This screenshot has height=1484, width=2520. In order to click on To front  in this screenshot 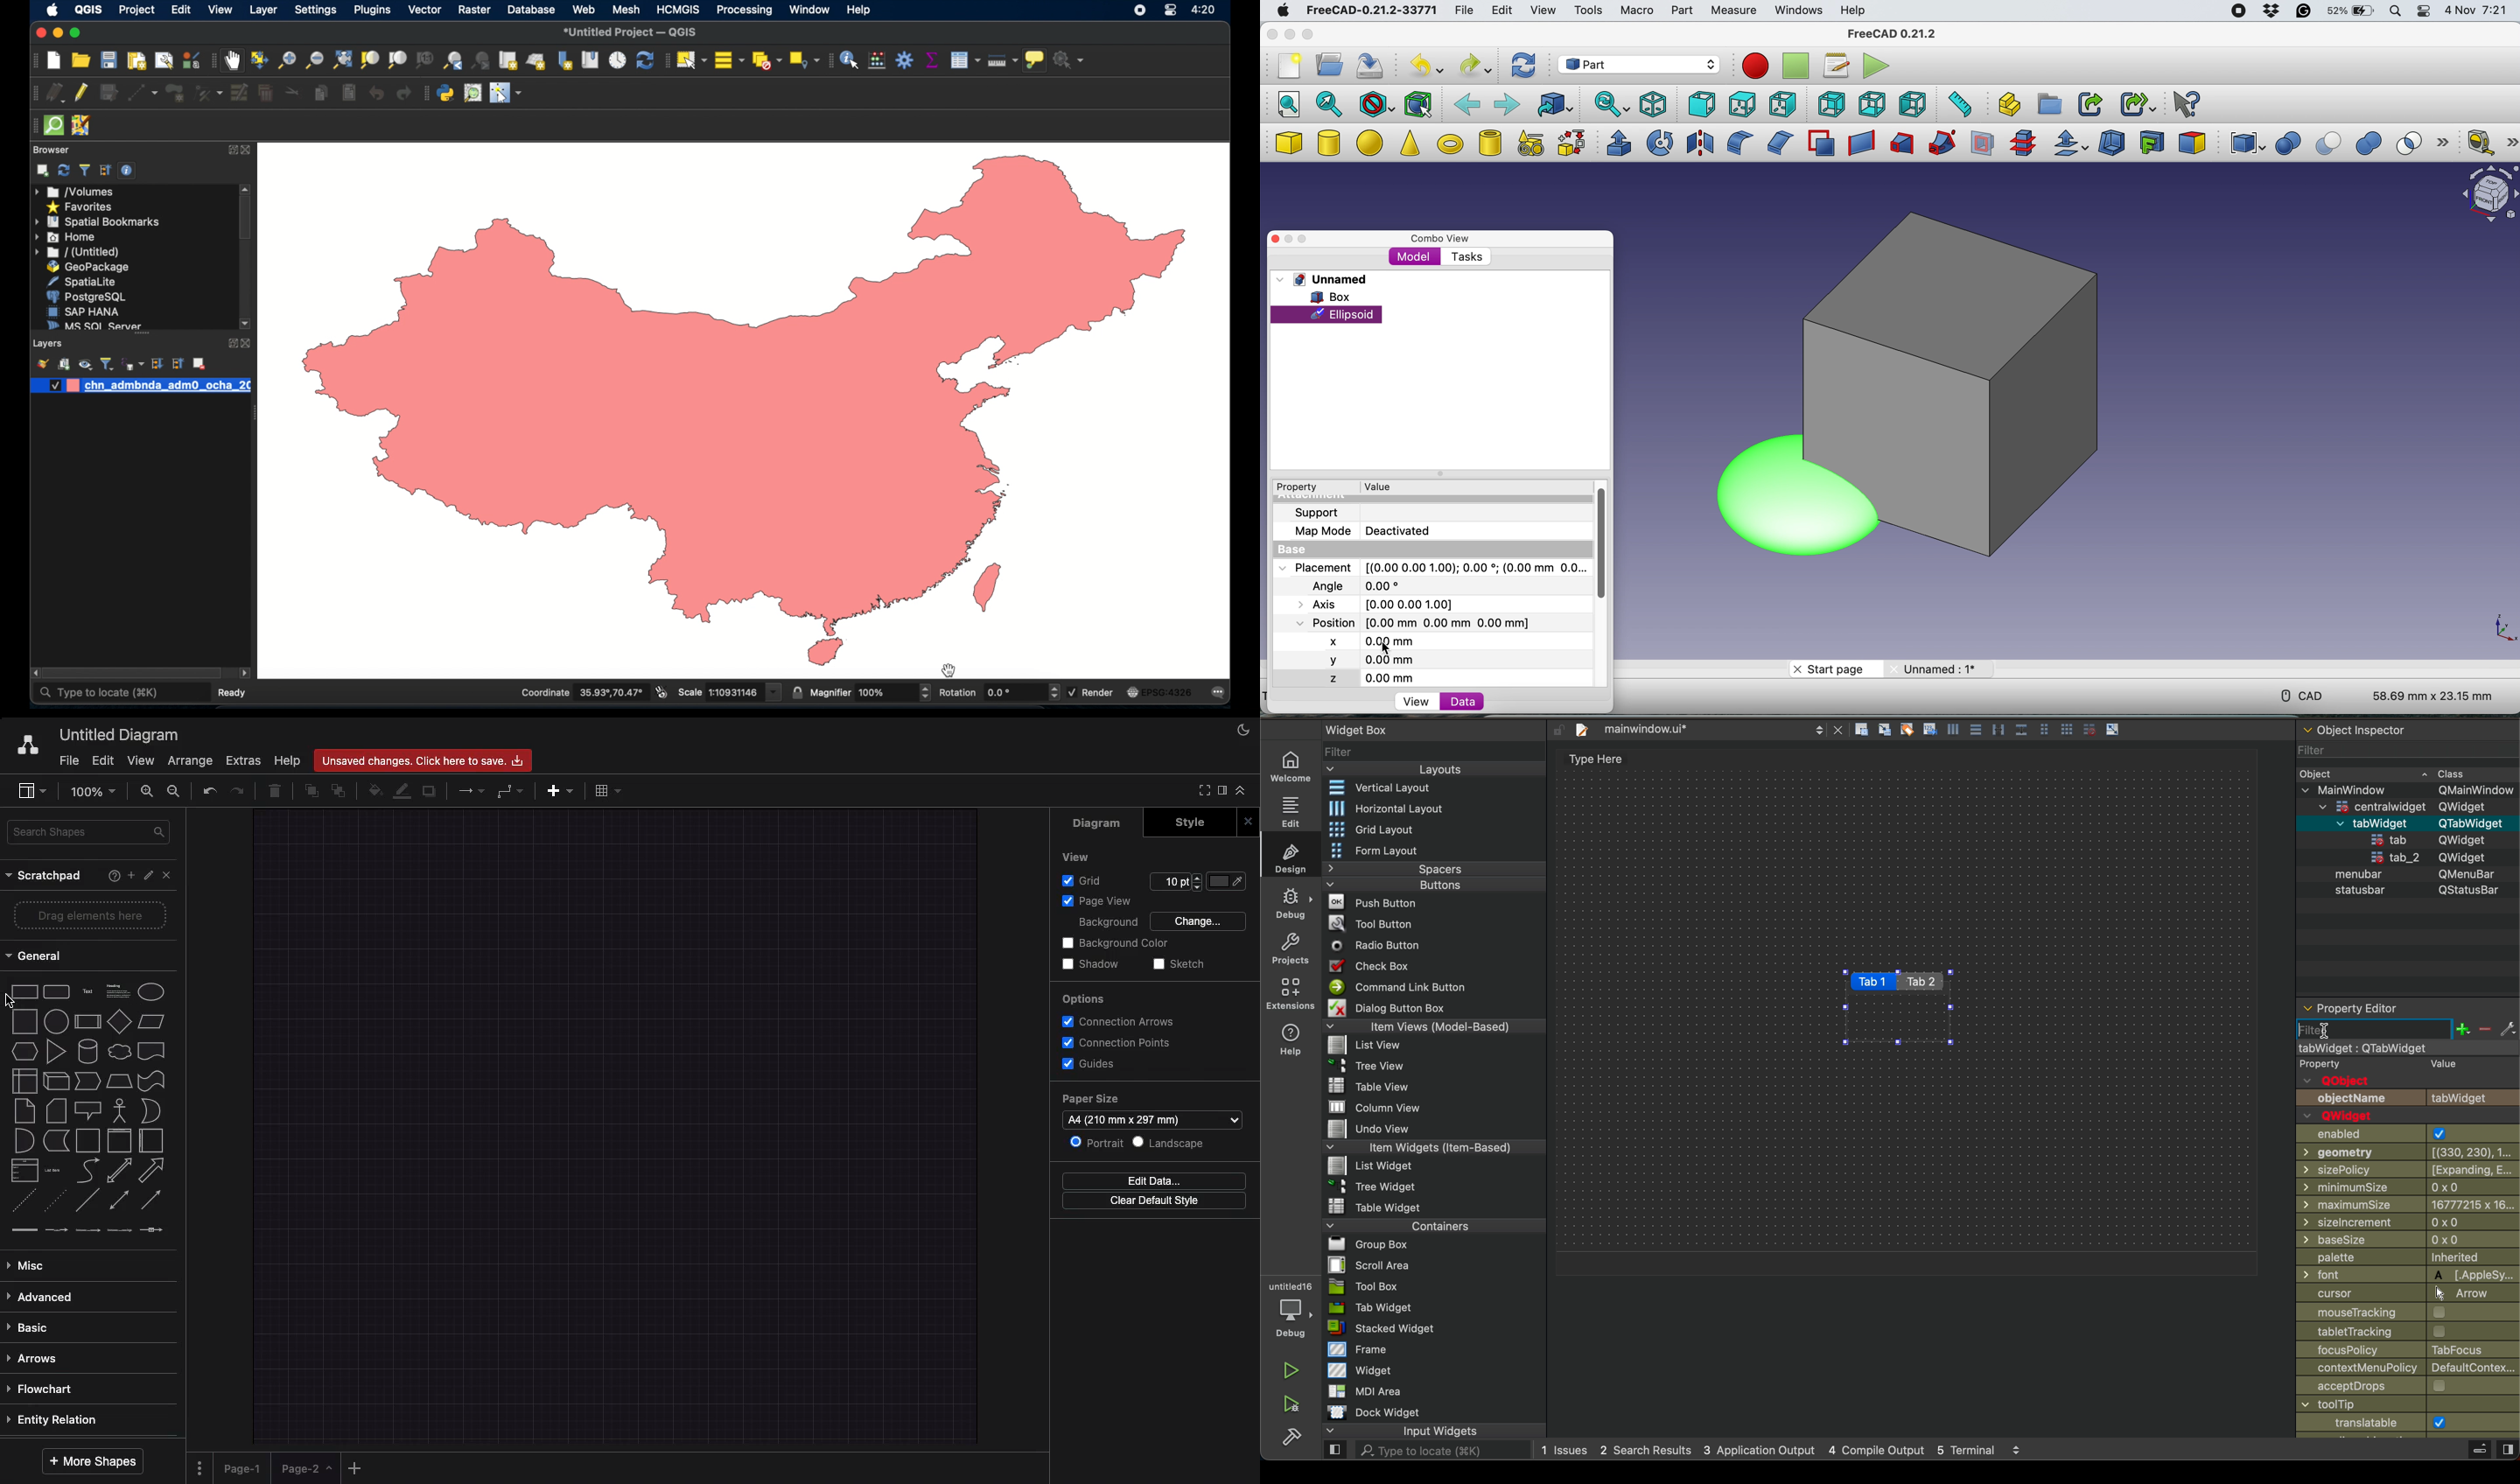, I will do `click(311, 788)`.